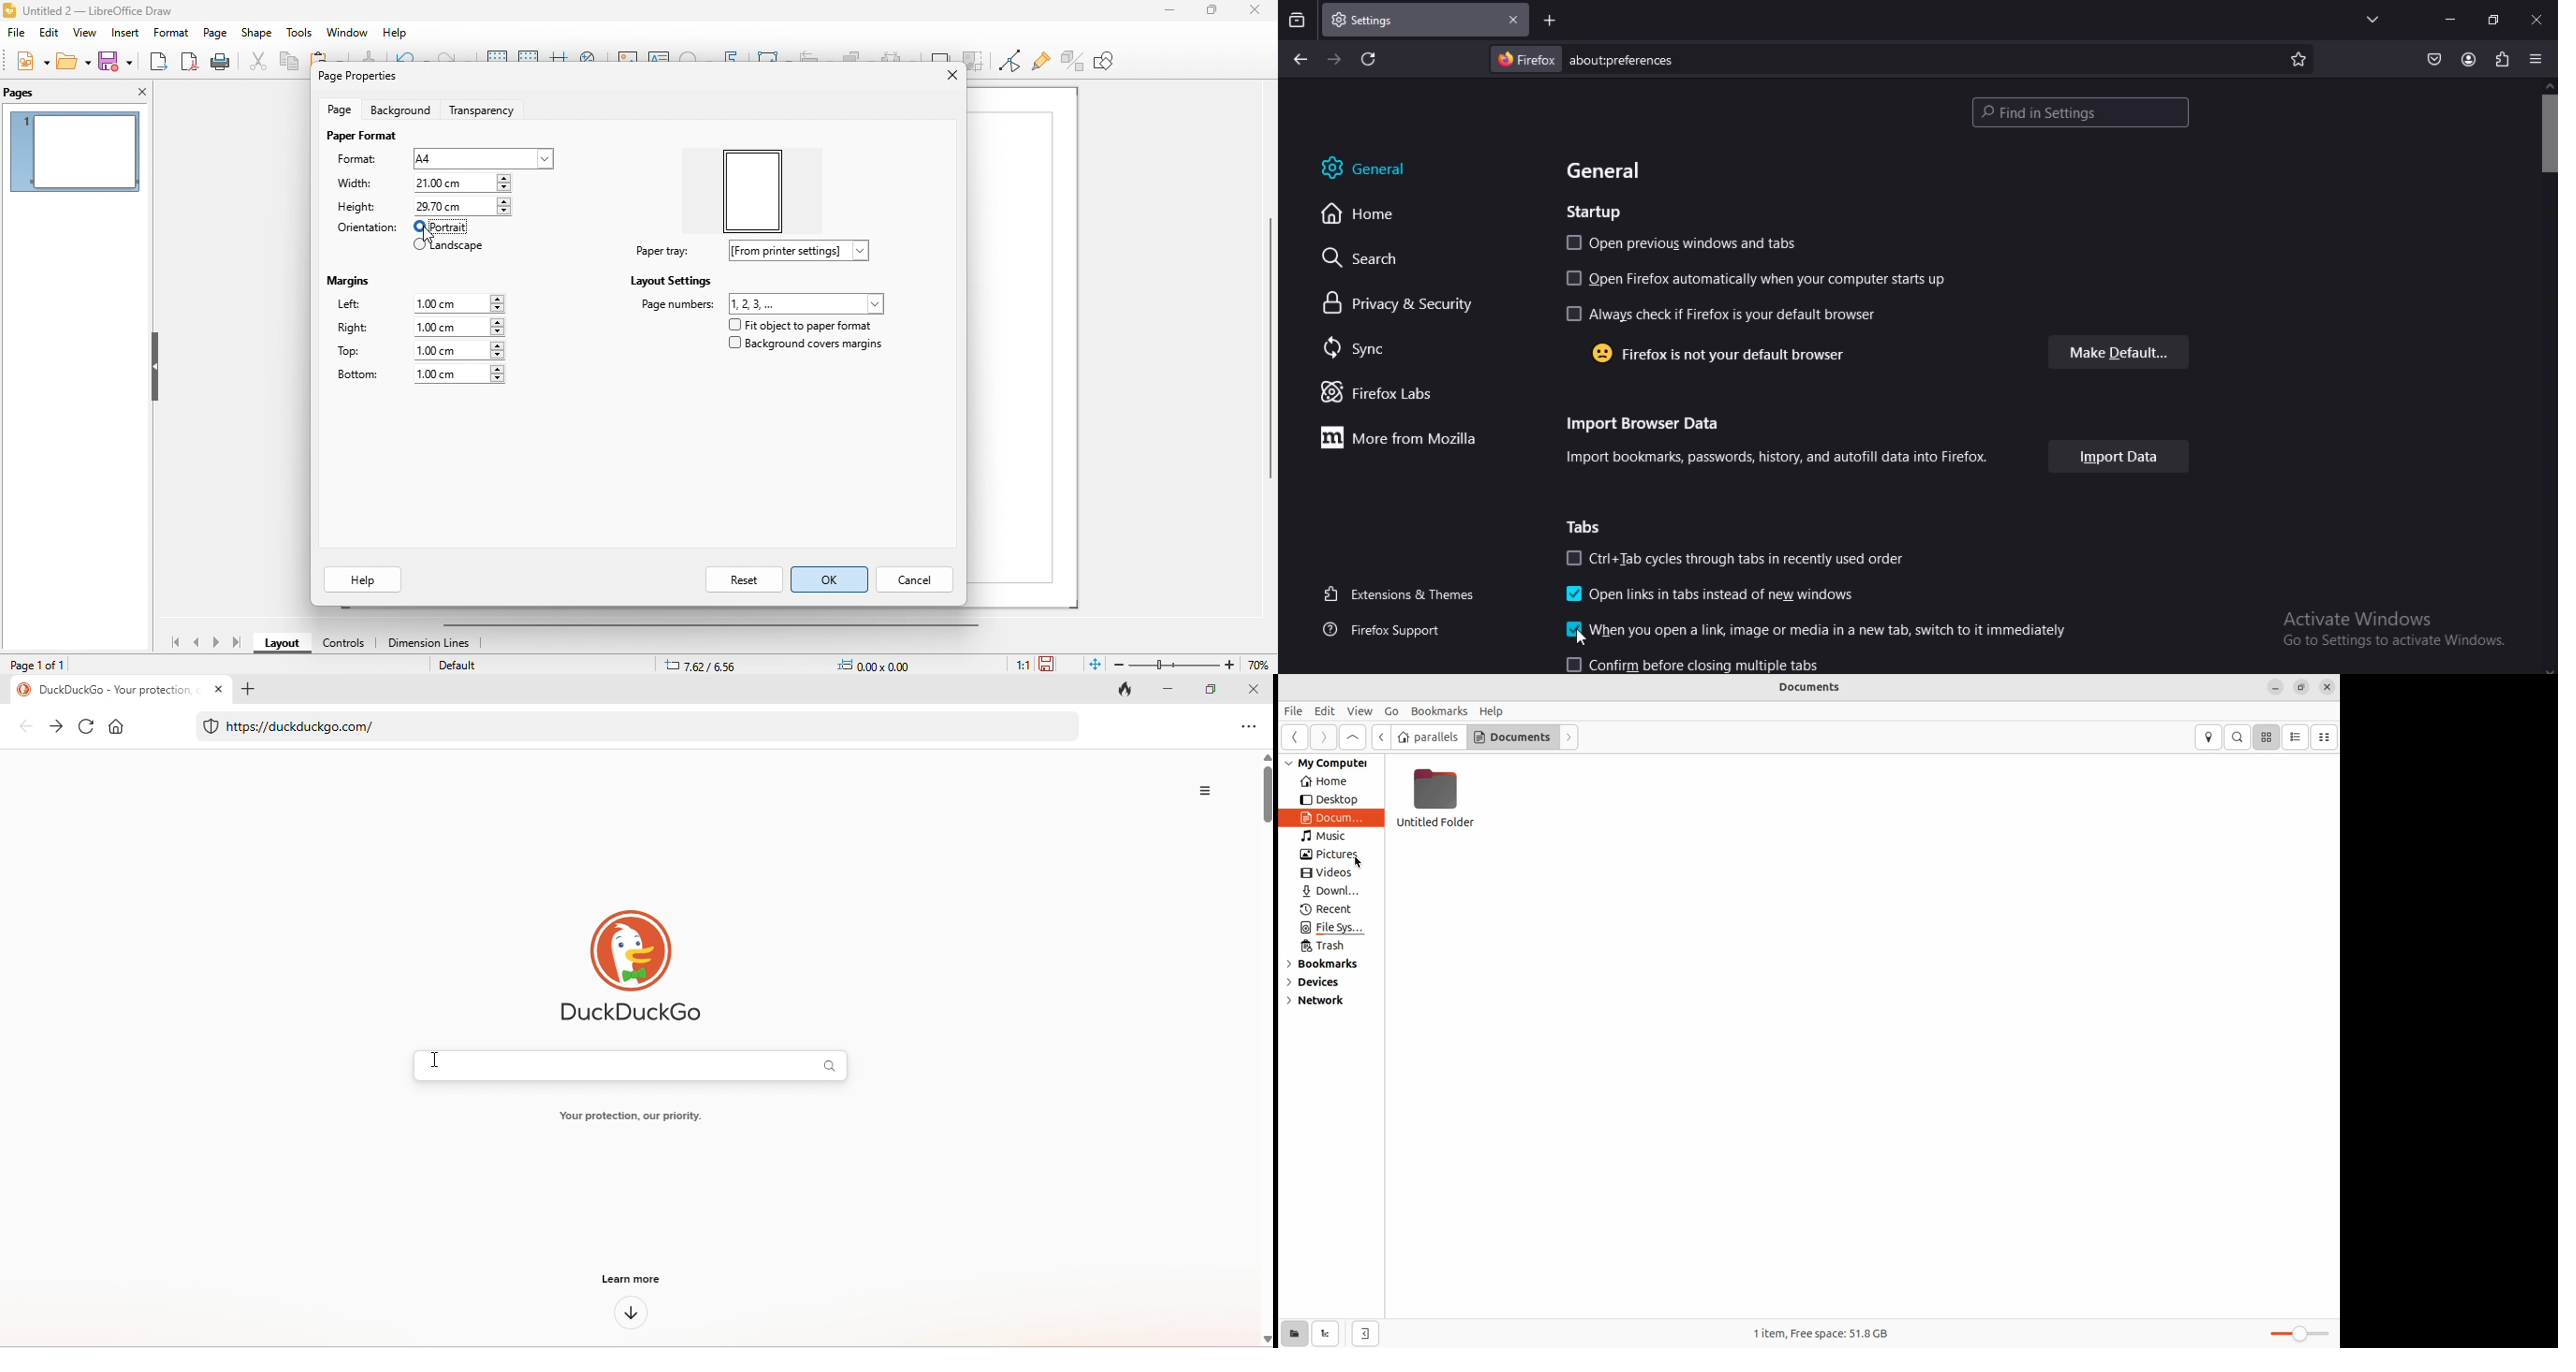  Describe the element at coordinates (1264, 354) in the screenshot. I see `vertical slider` at that location.